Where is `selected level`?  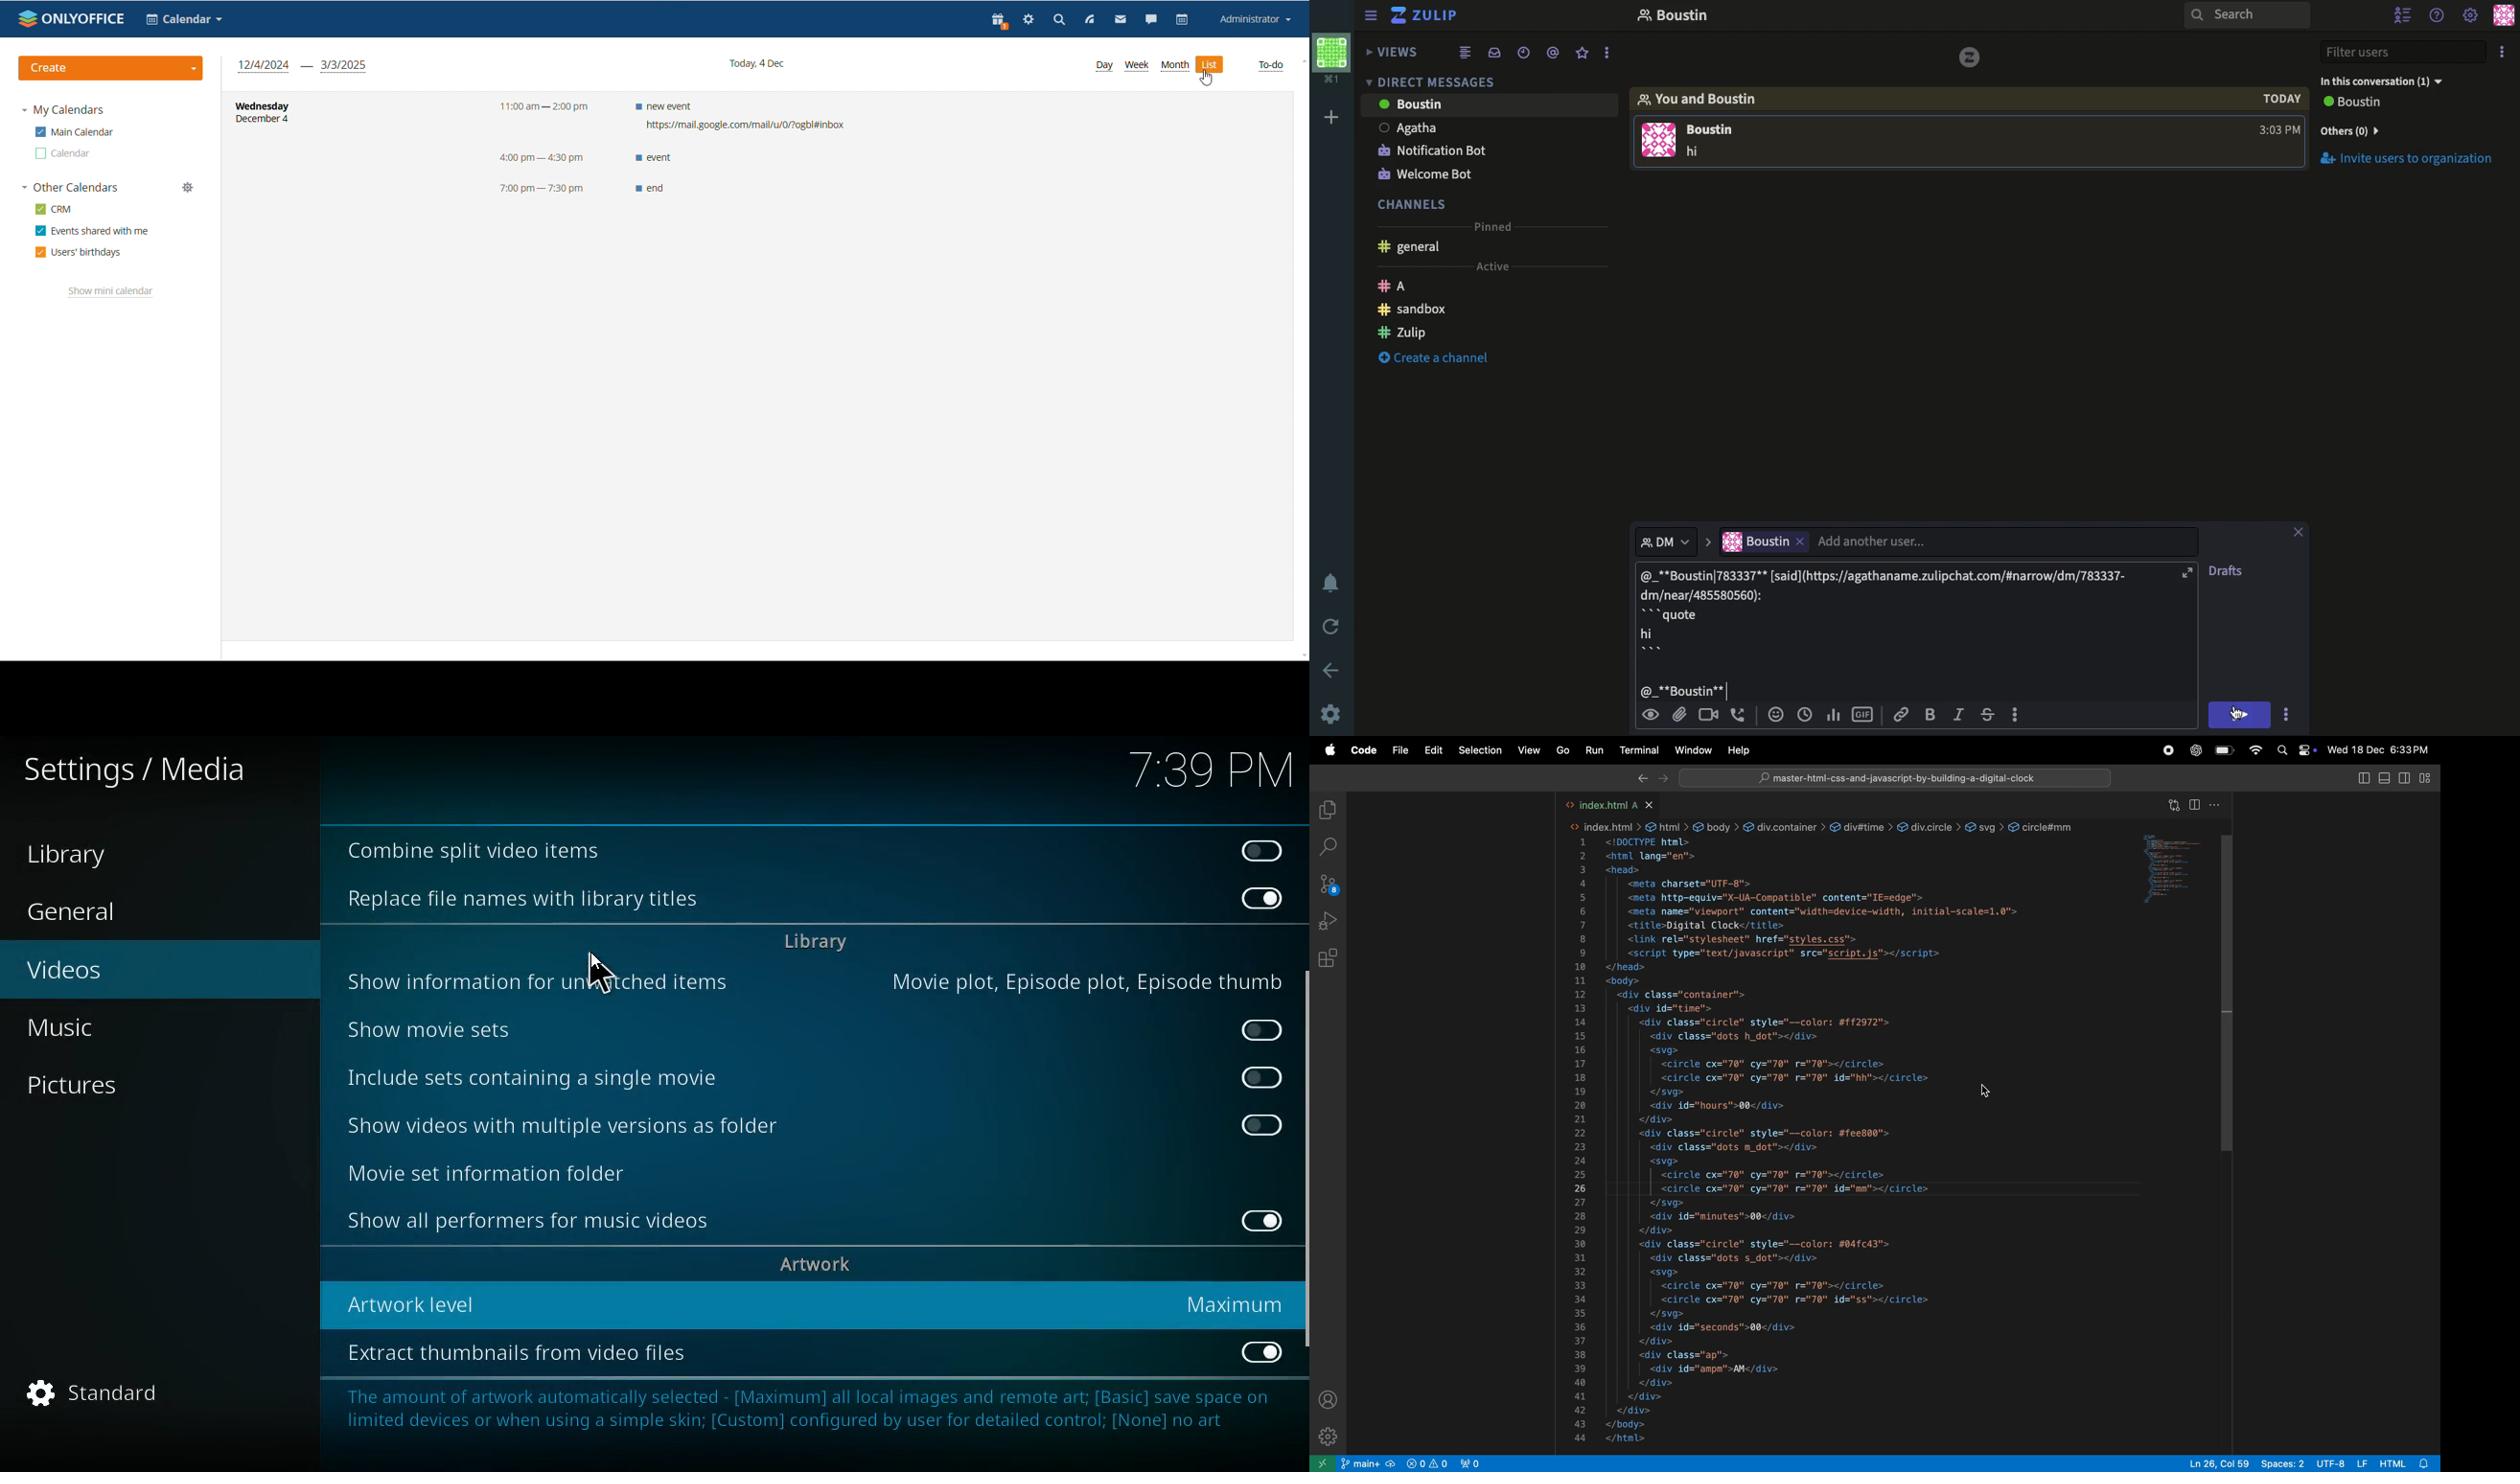 selected level is located at coordinates (1234, 1304).